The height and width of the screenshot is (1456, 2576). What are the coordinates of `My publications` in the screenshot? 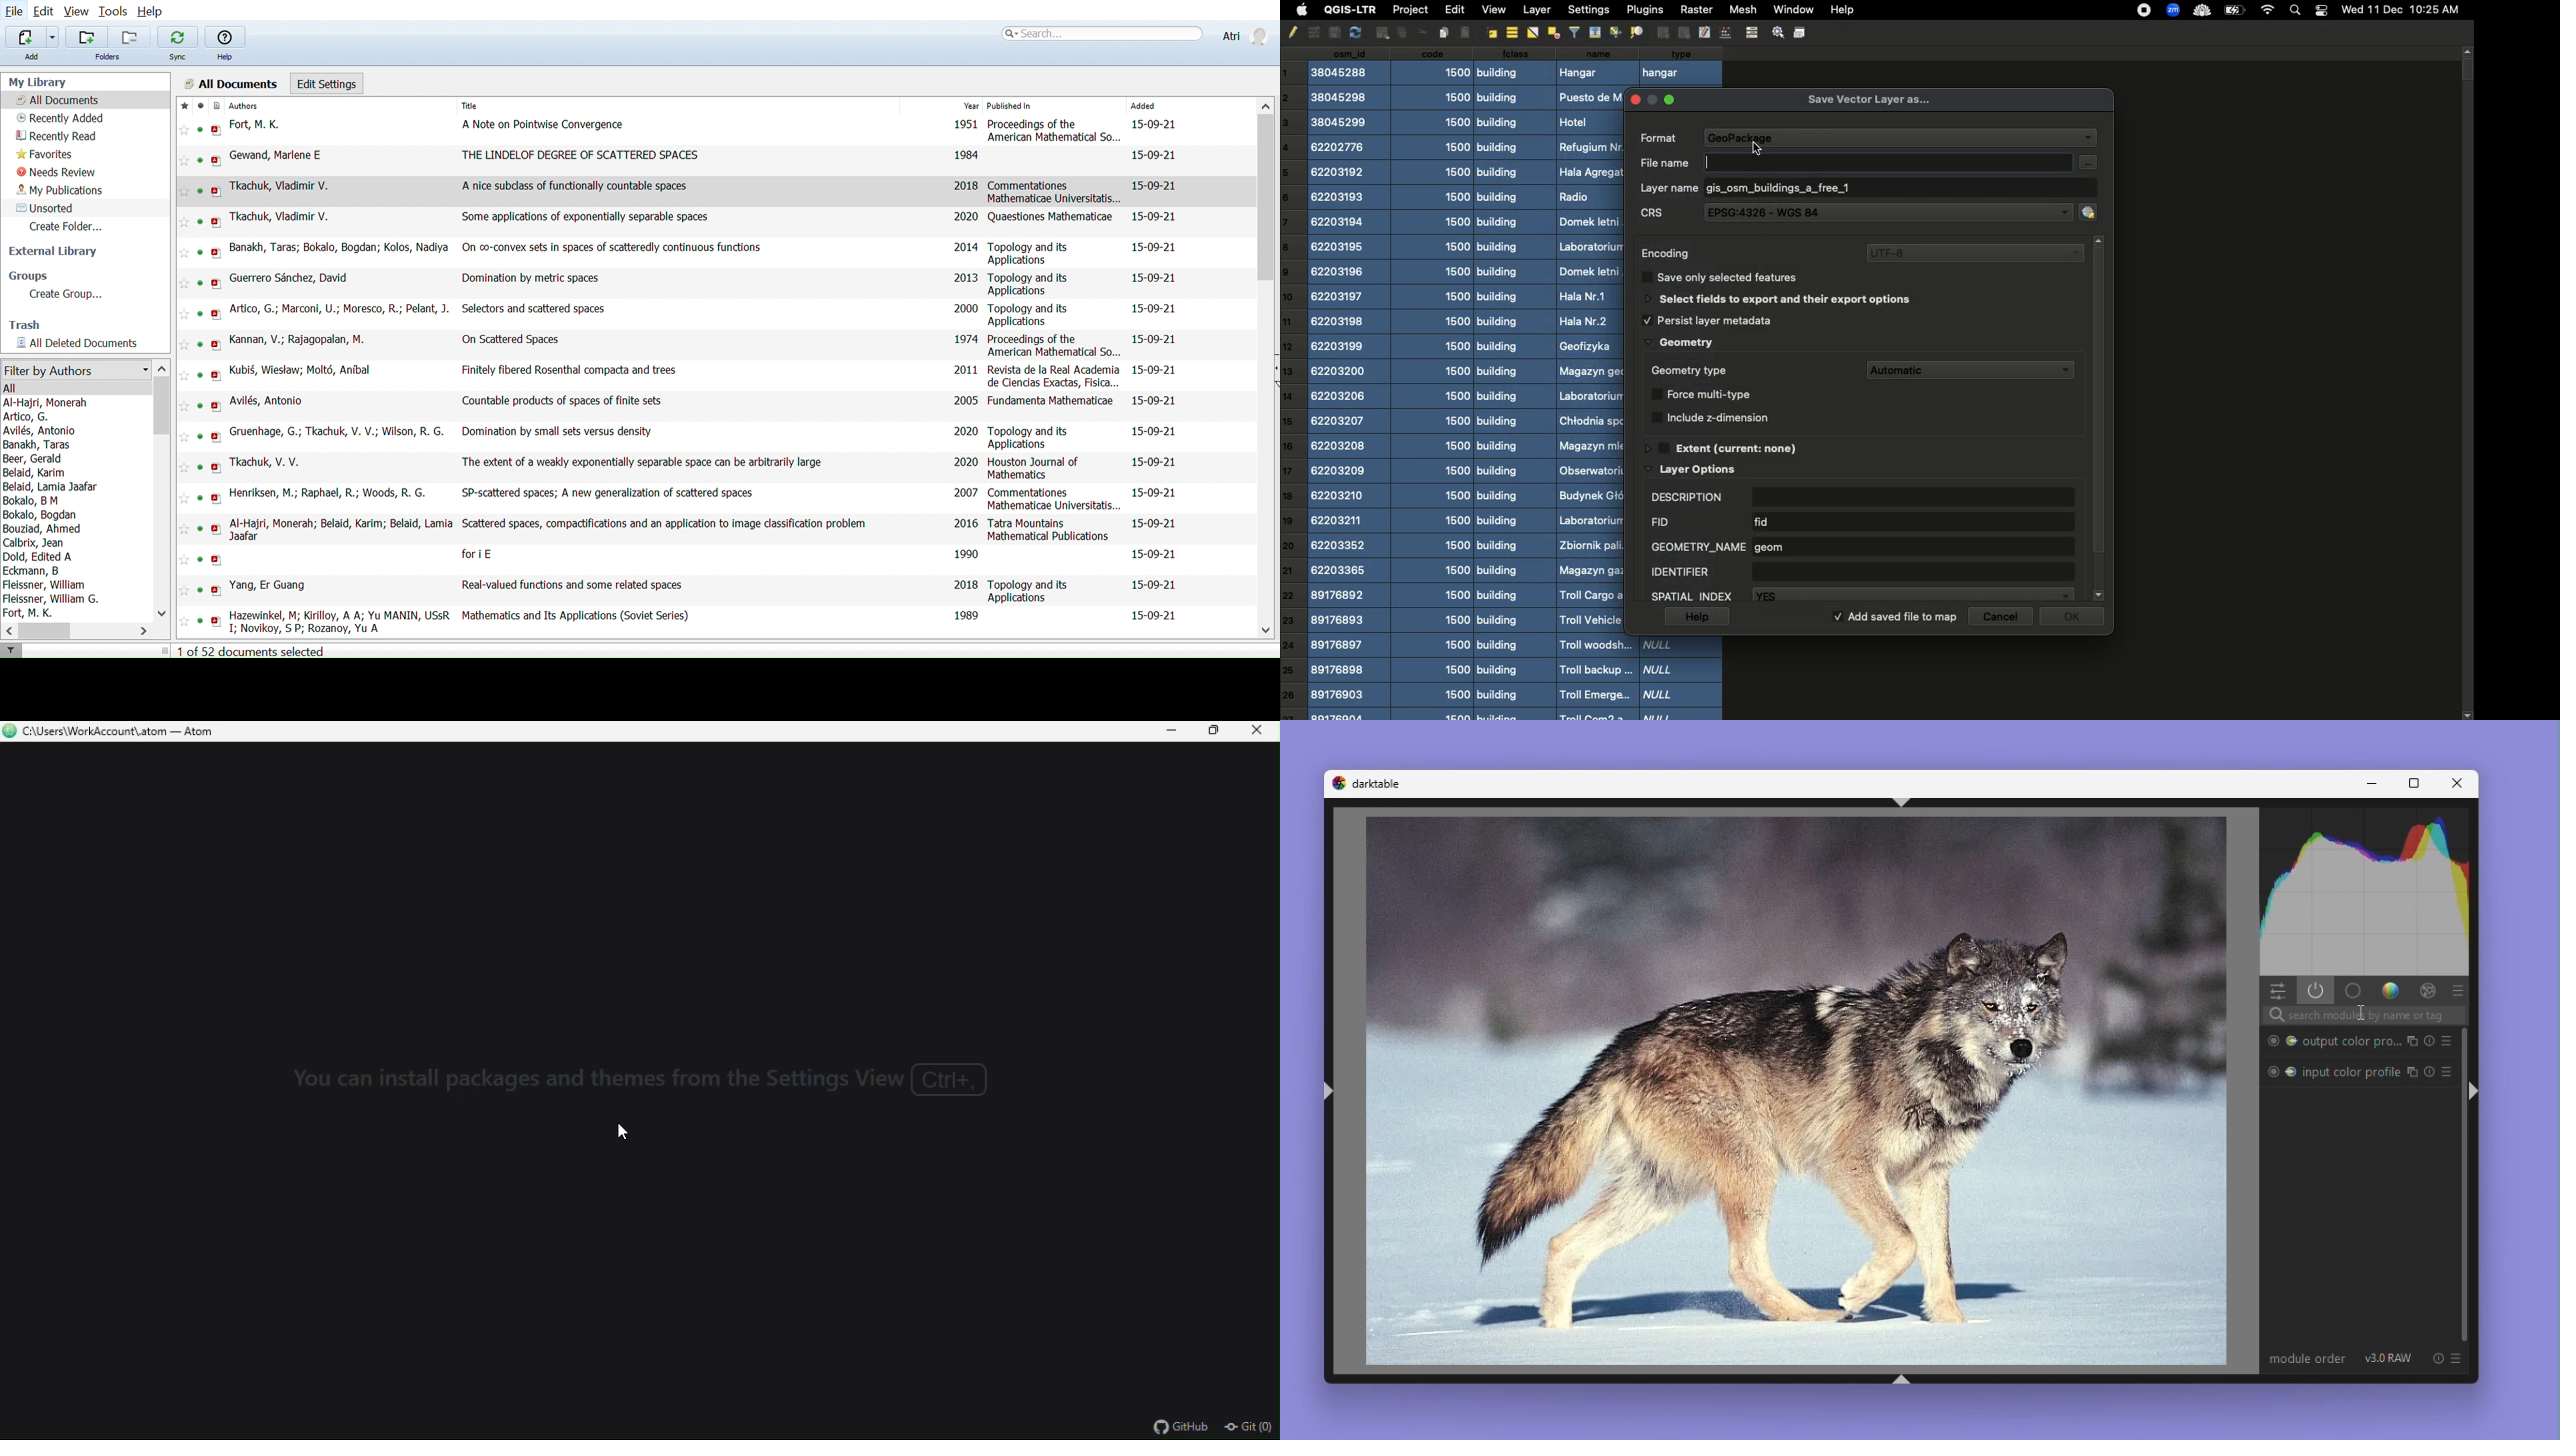 It's located at (61, 191).